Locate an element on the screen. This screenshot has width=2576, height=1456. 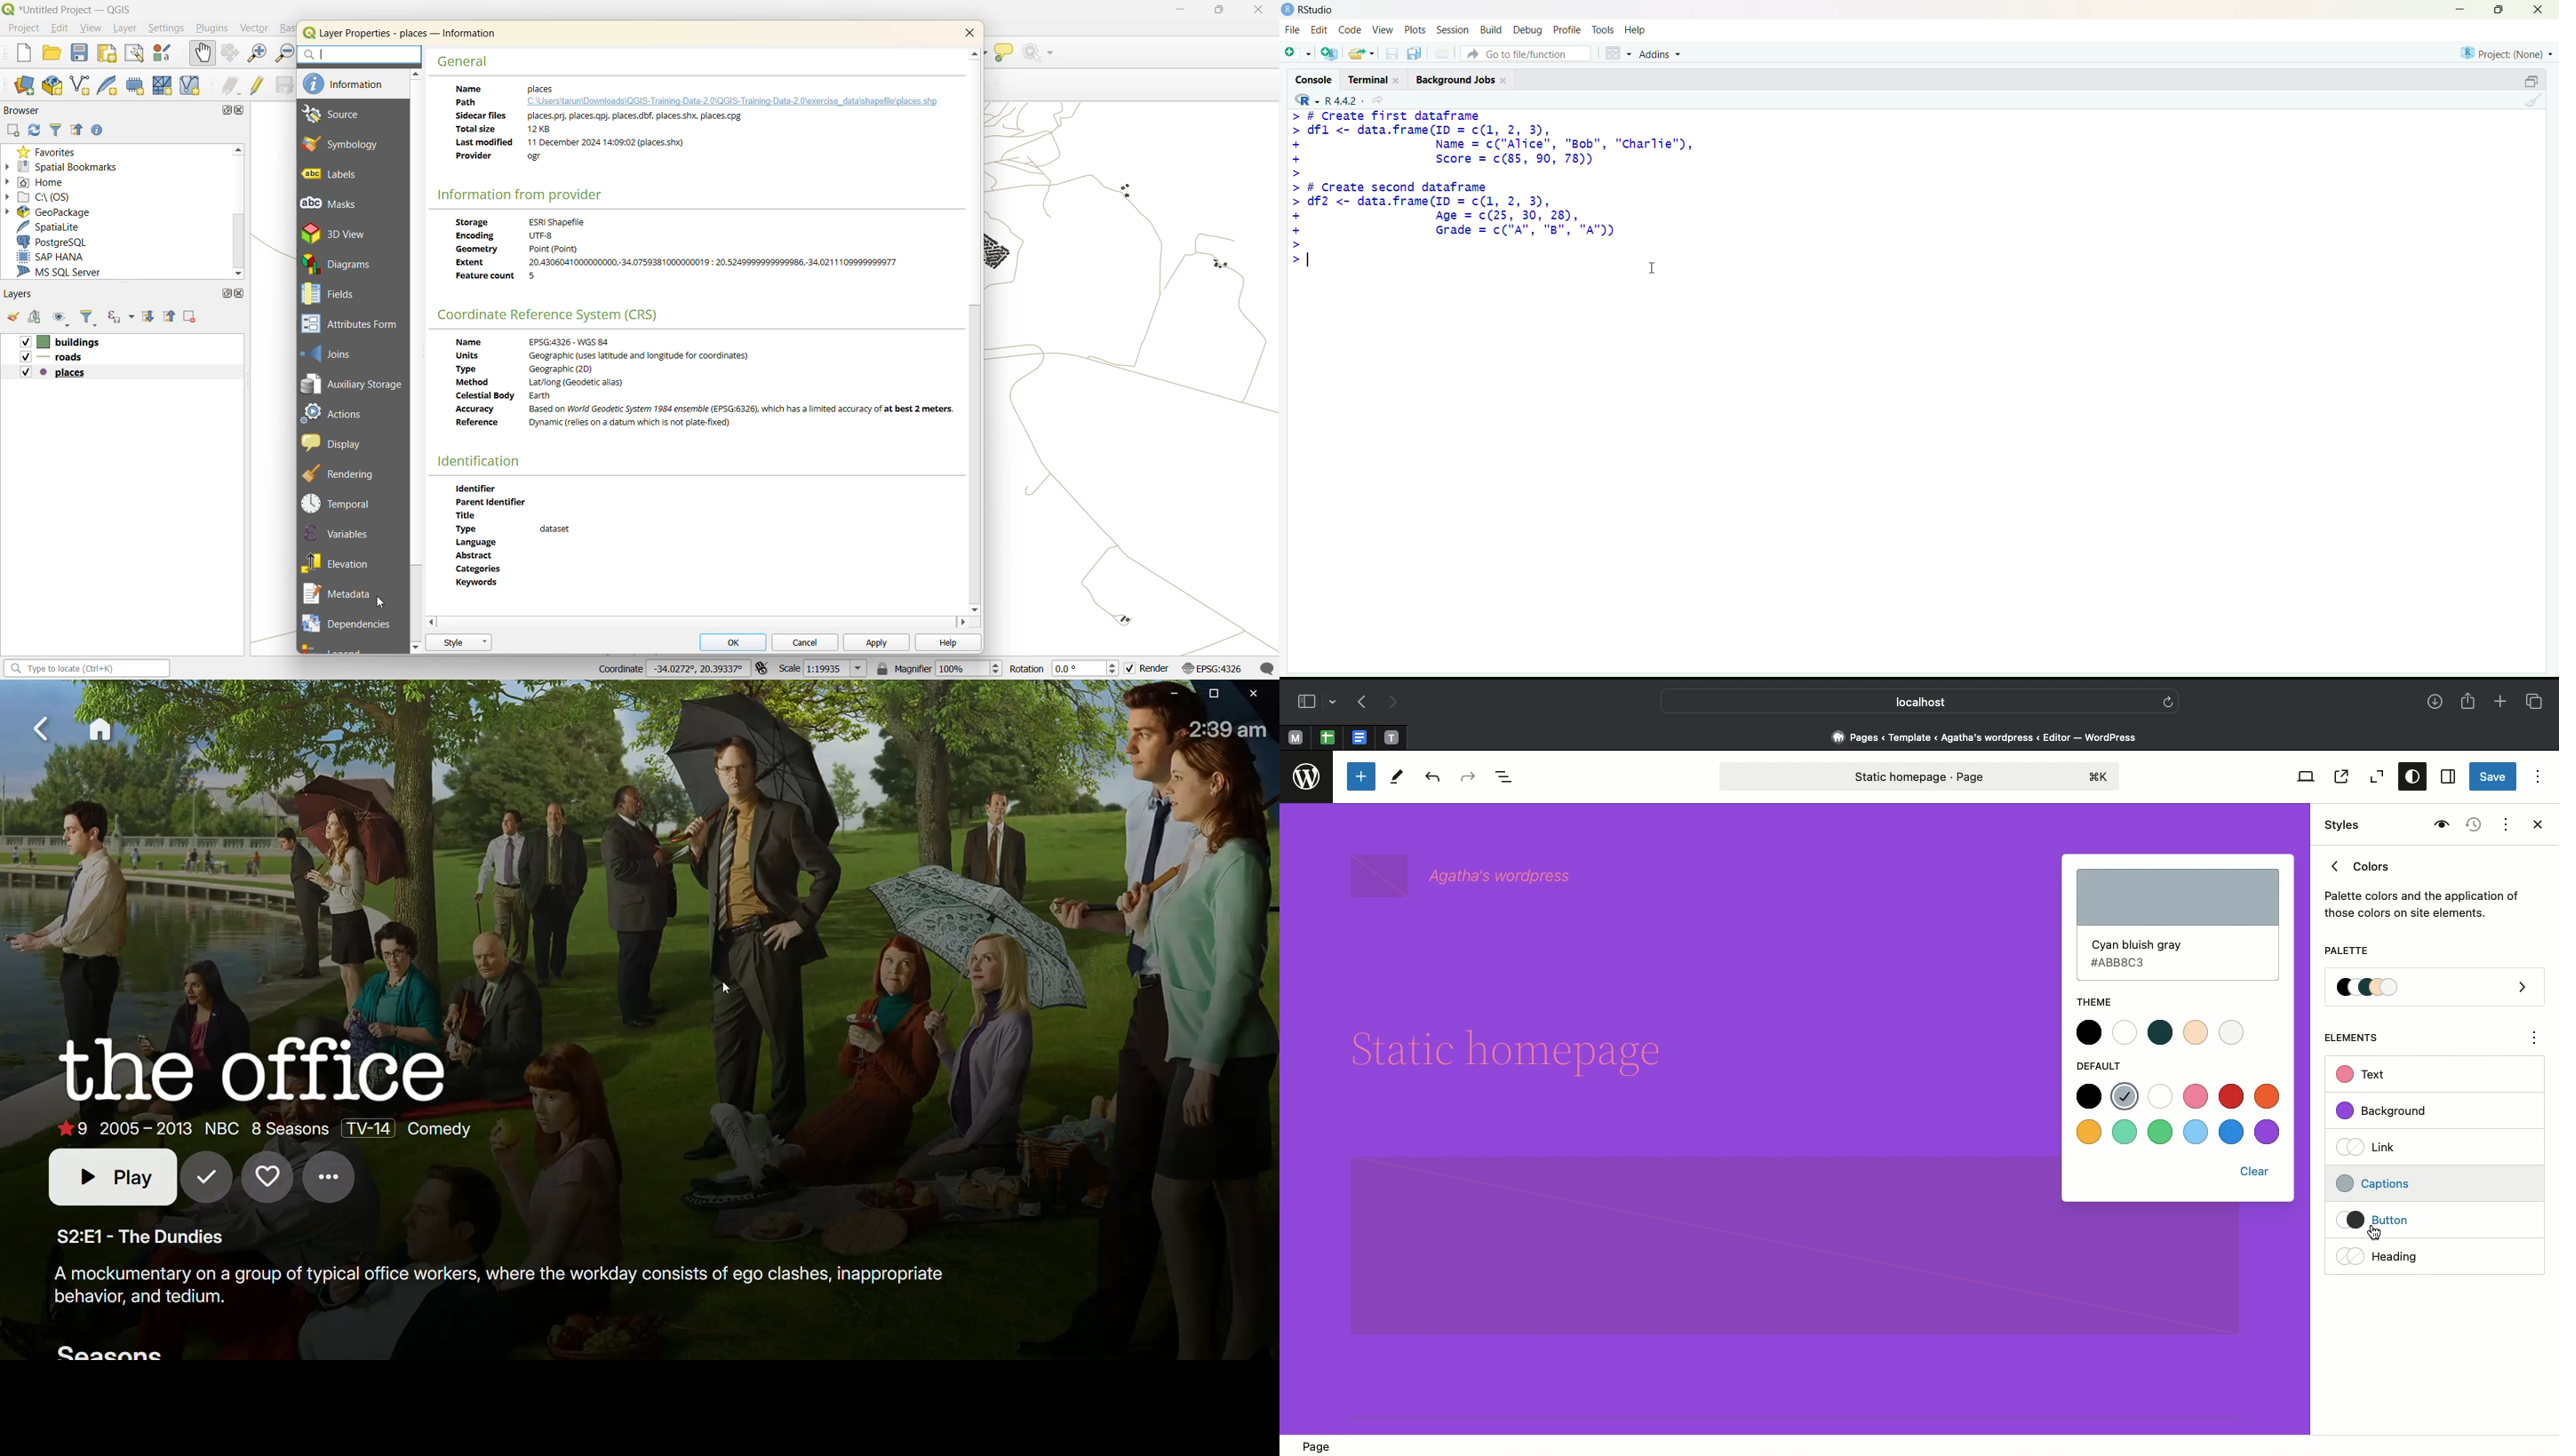
Text is located at coordinates (2364, 1075).